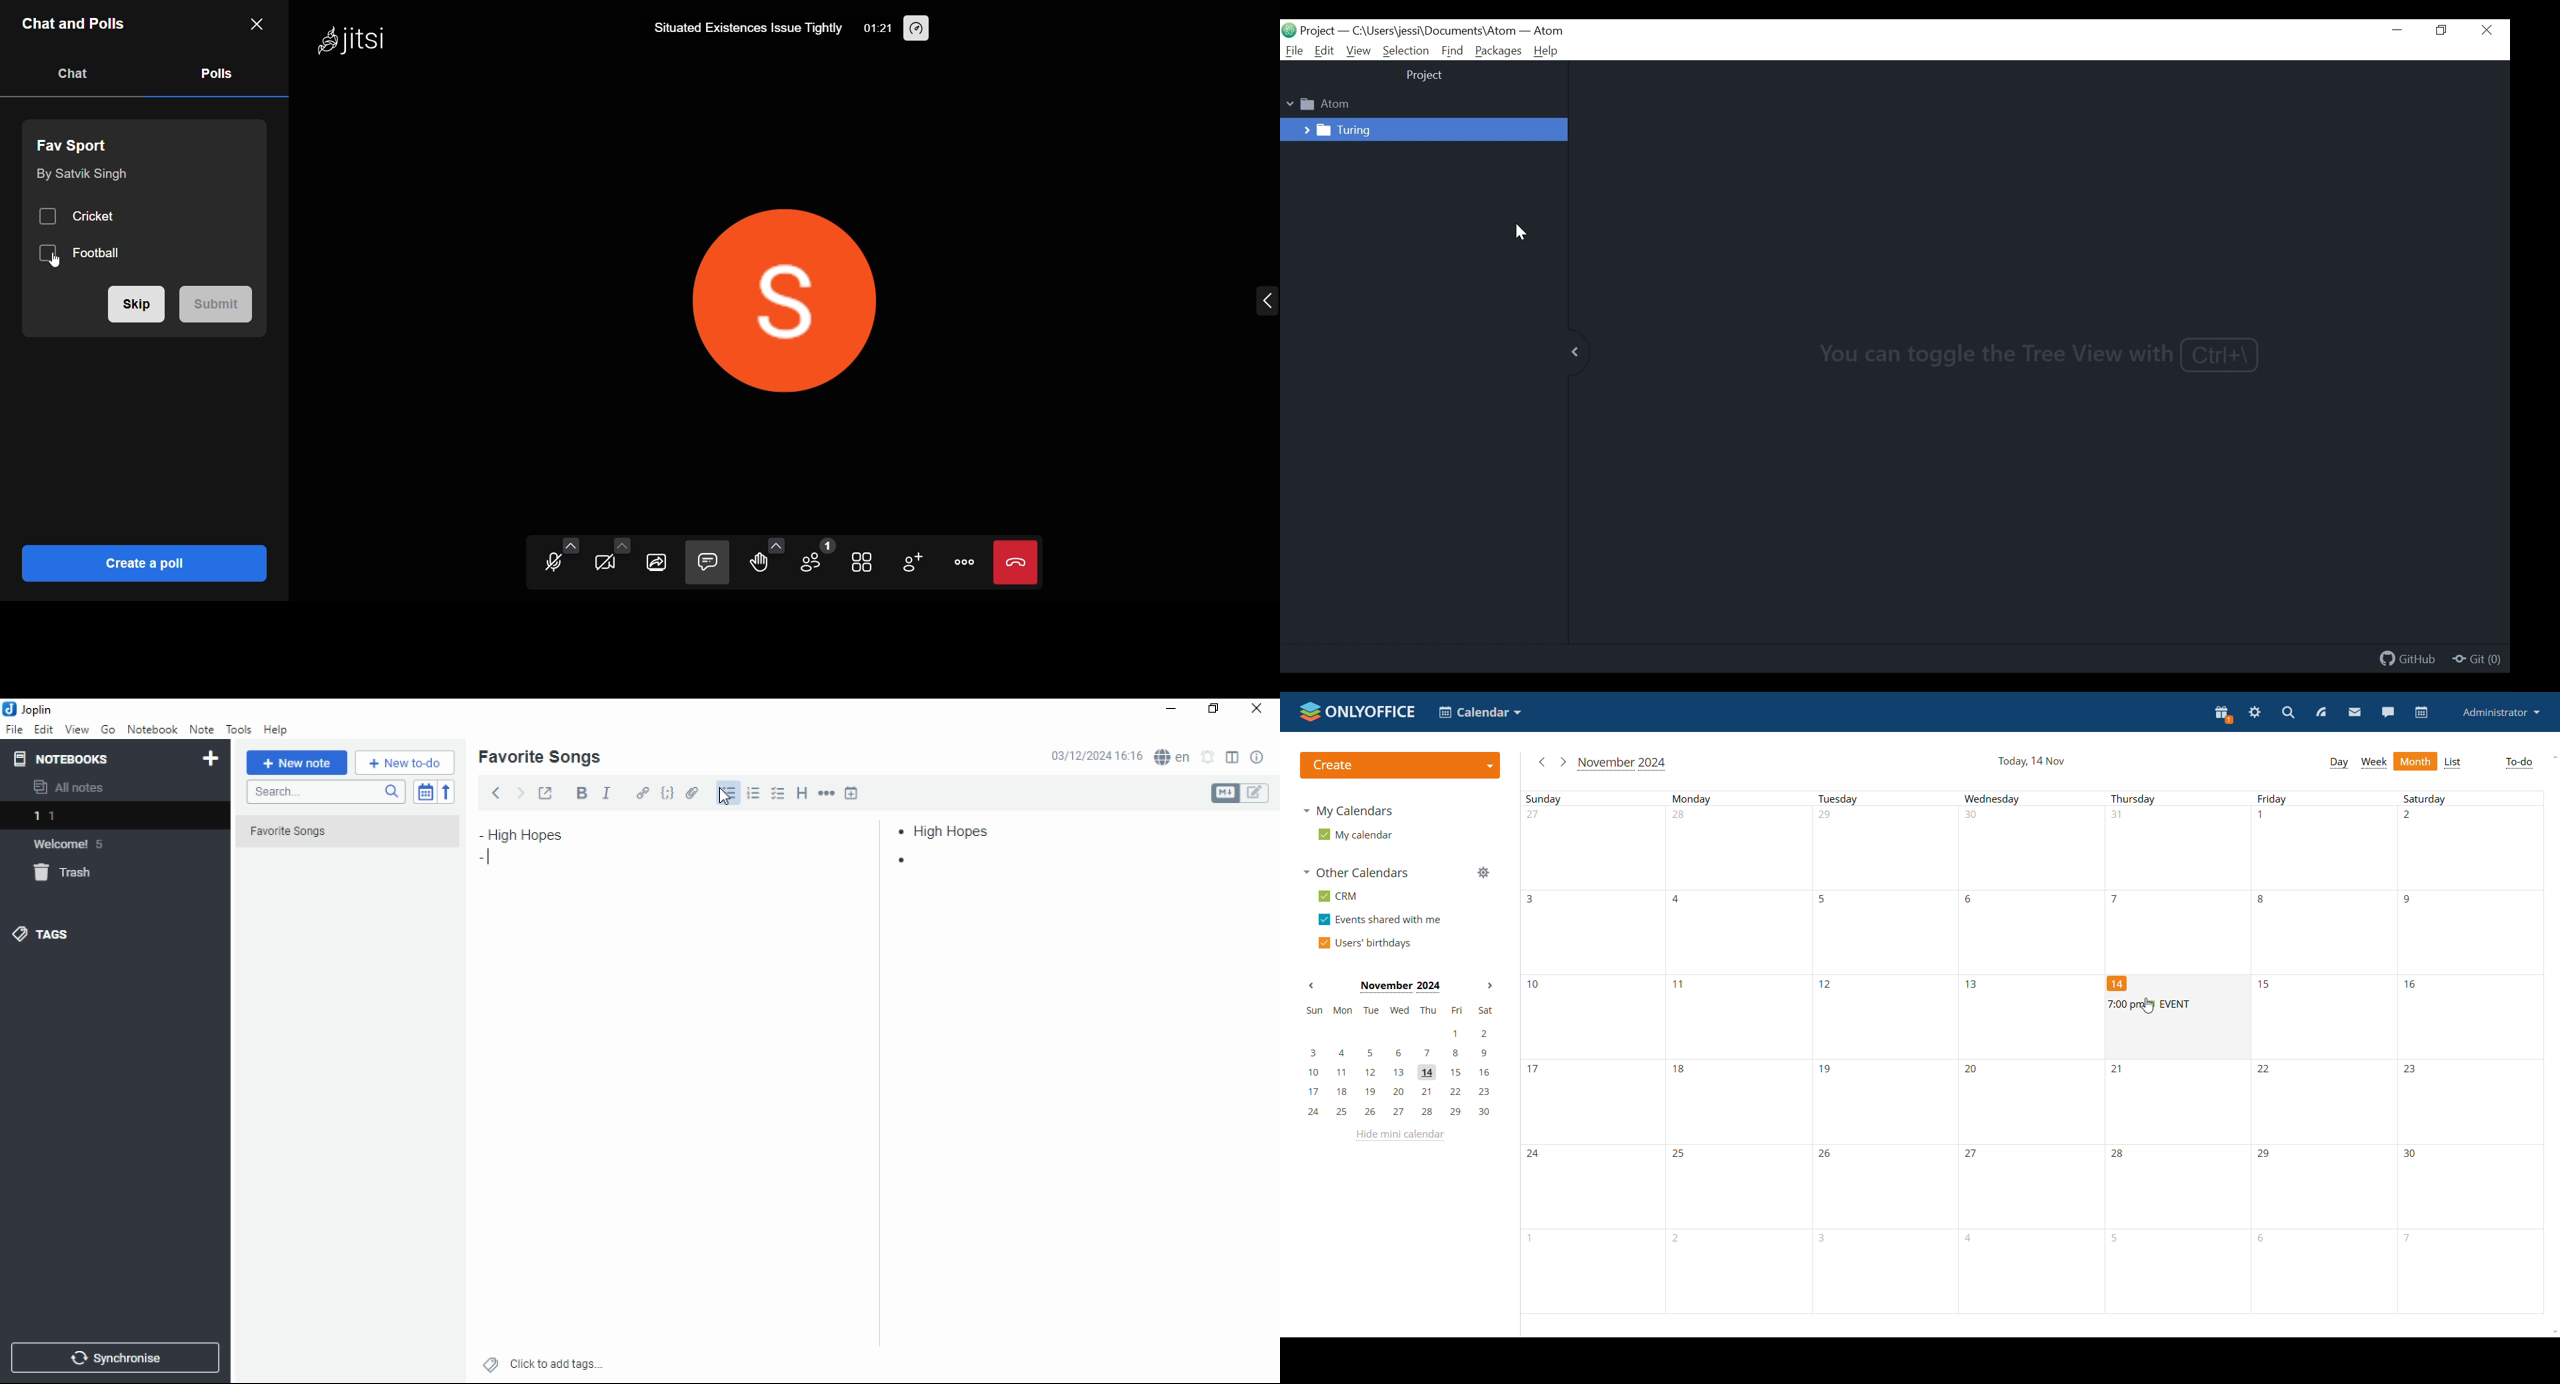  I want to click on number, so click(1681, 1241).